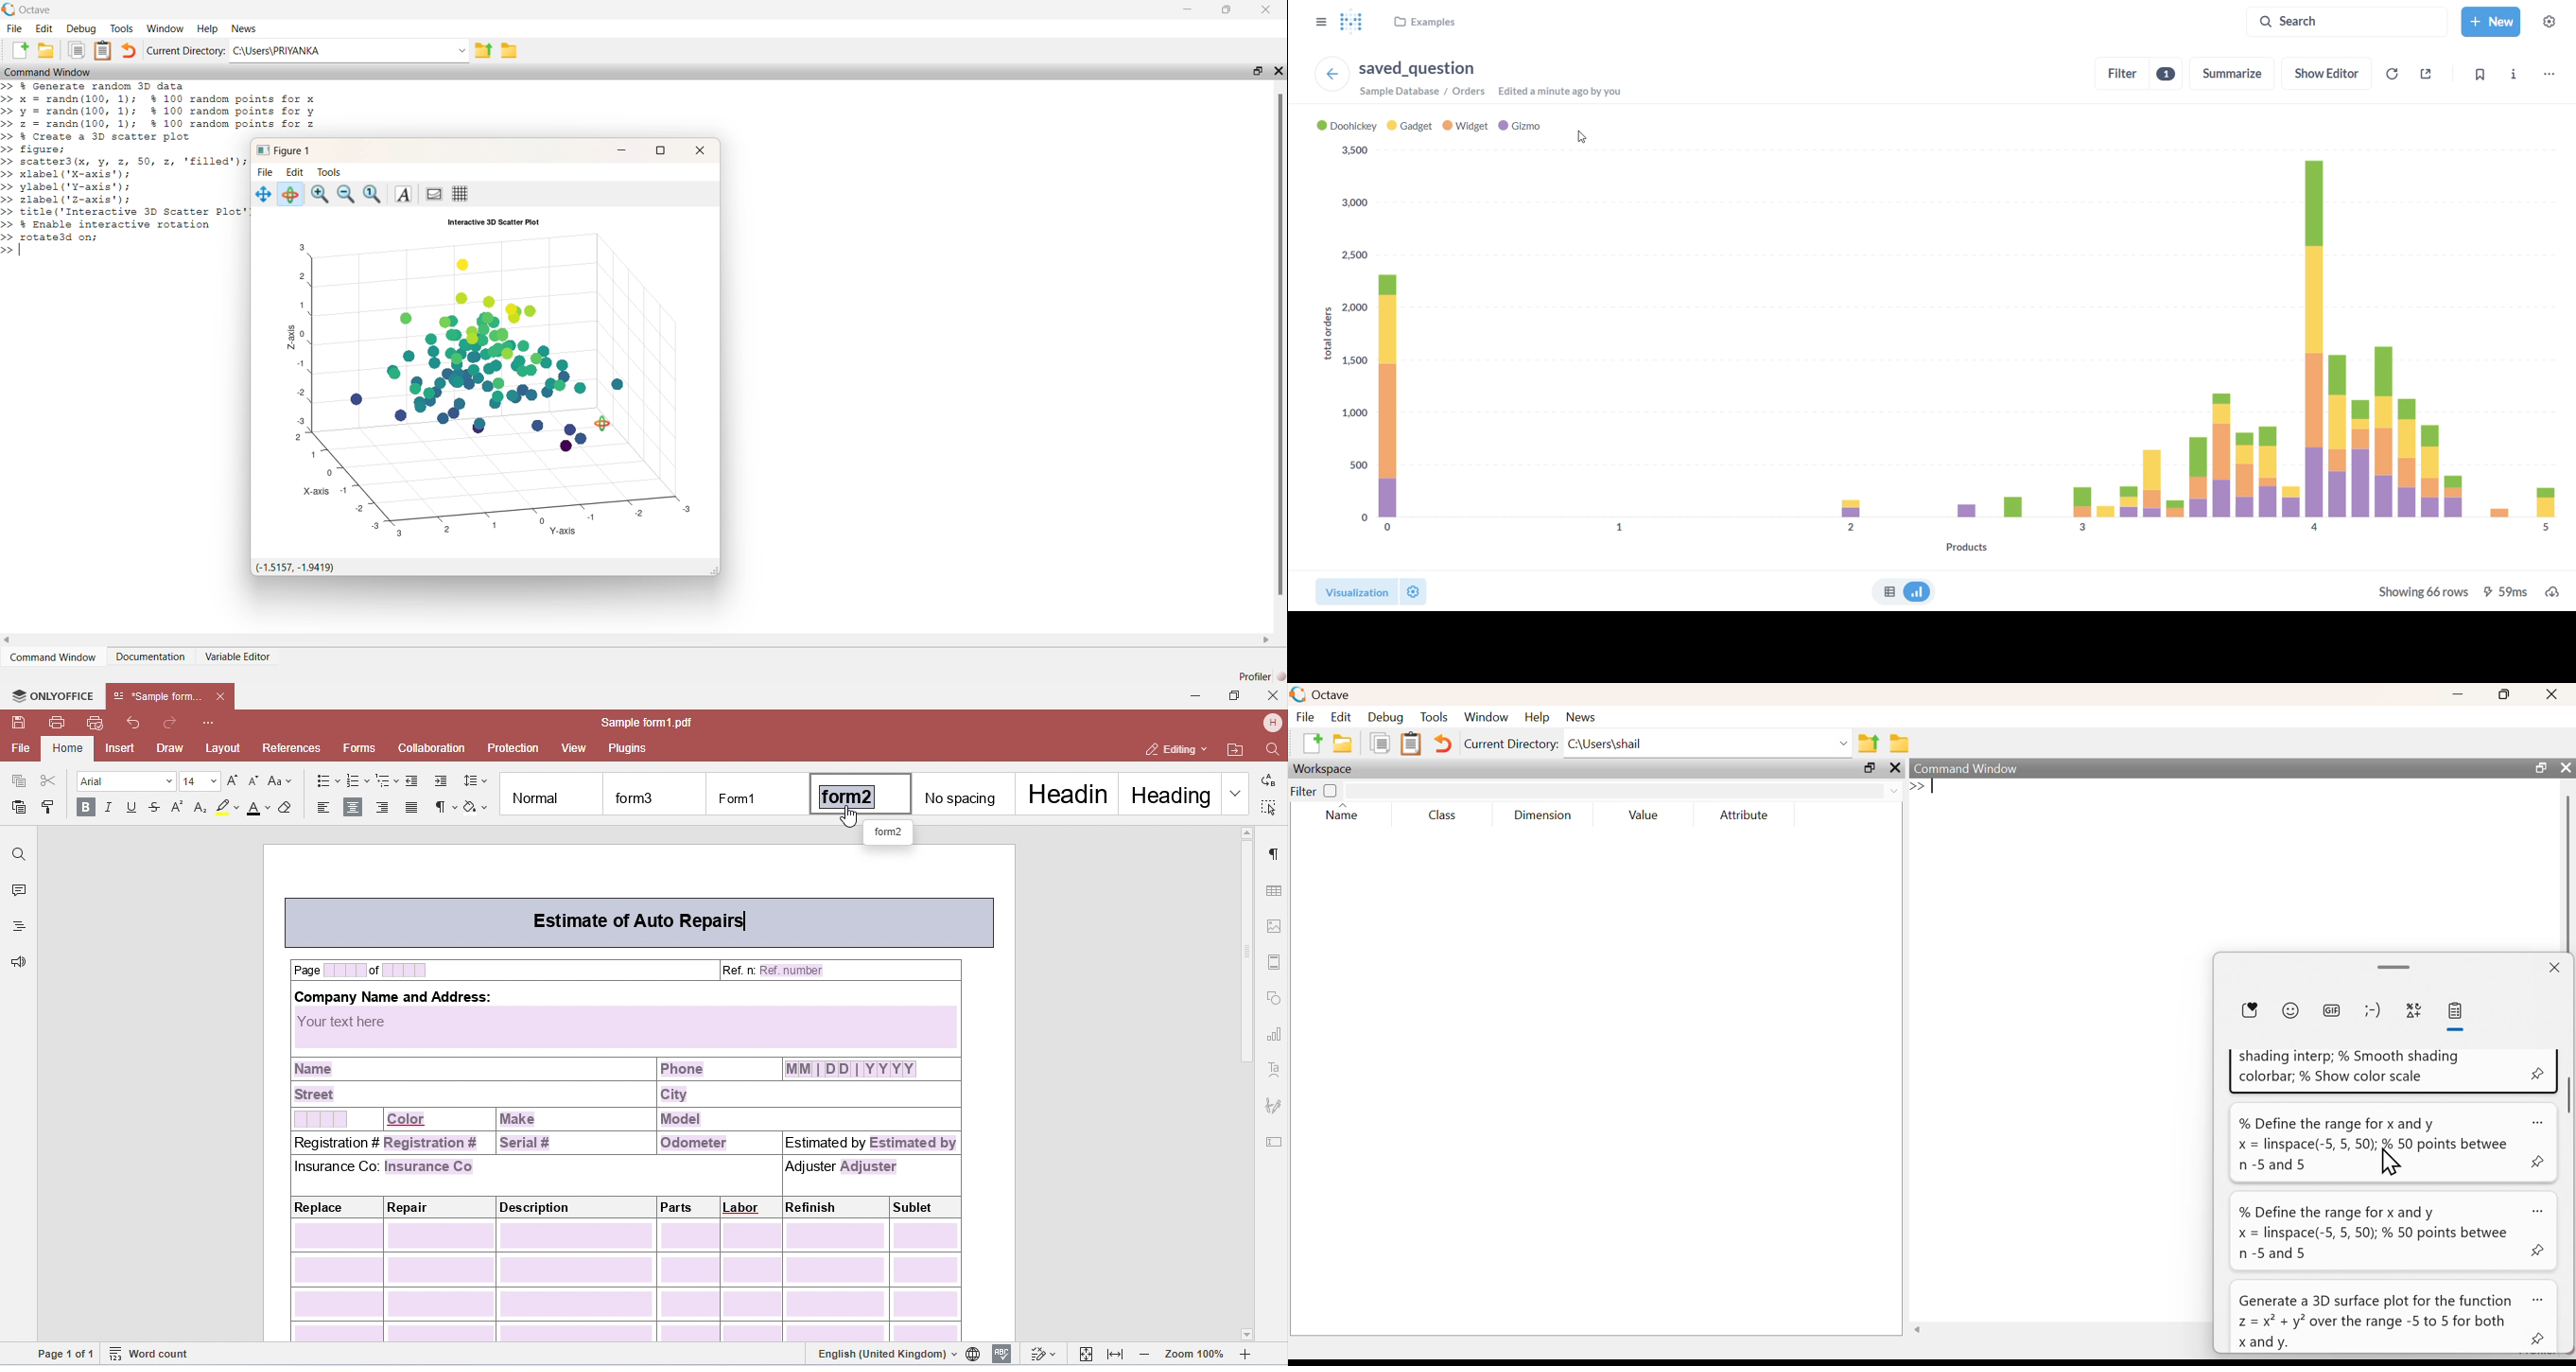 Image resolution: width=2576 pixels, height=1372 pixels. What do you see at coordinates (2327, 72) in the screenshot?
I see `show editor` at bounding box center [2327, 72].